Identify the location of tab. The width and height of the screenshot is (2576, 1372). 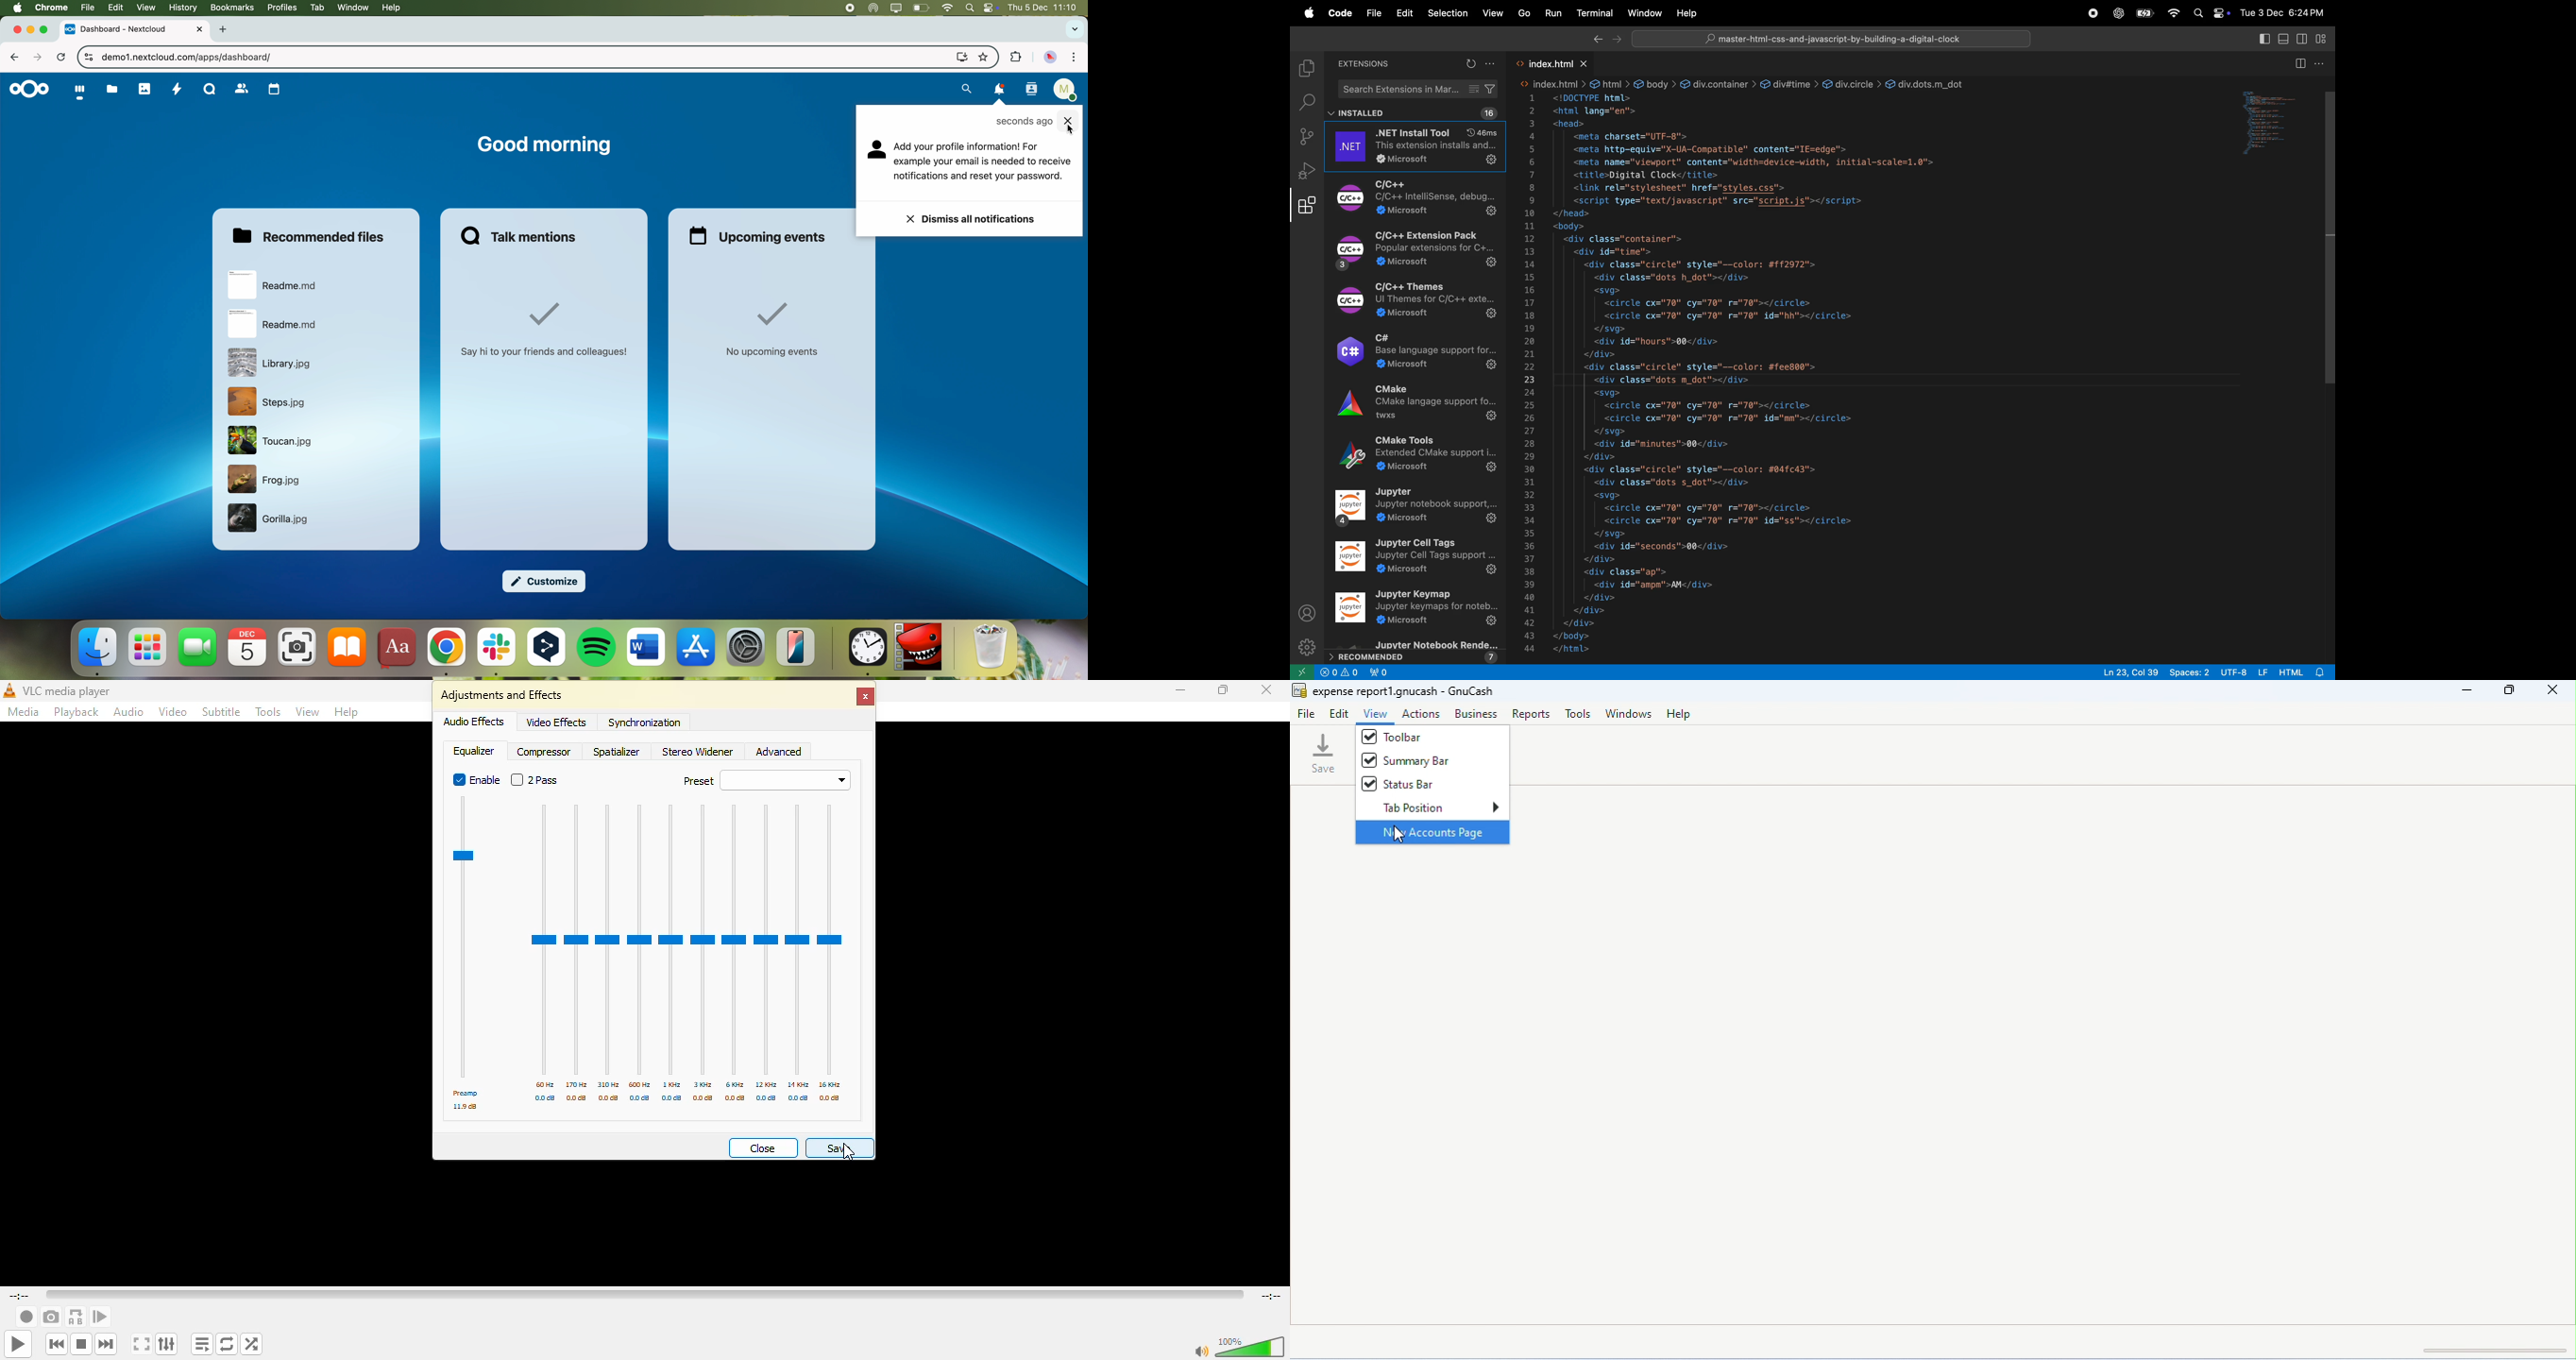
(315, 8).